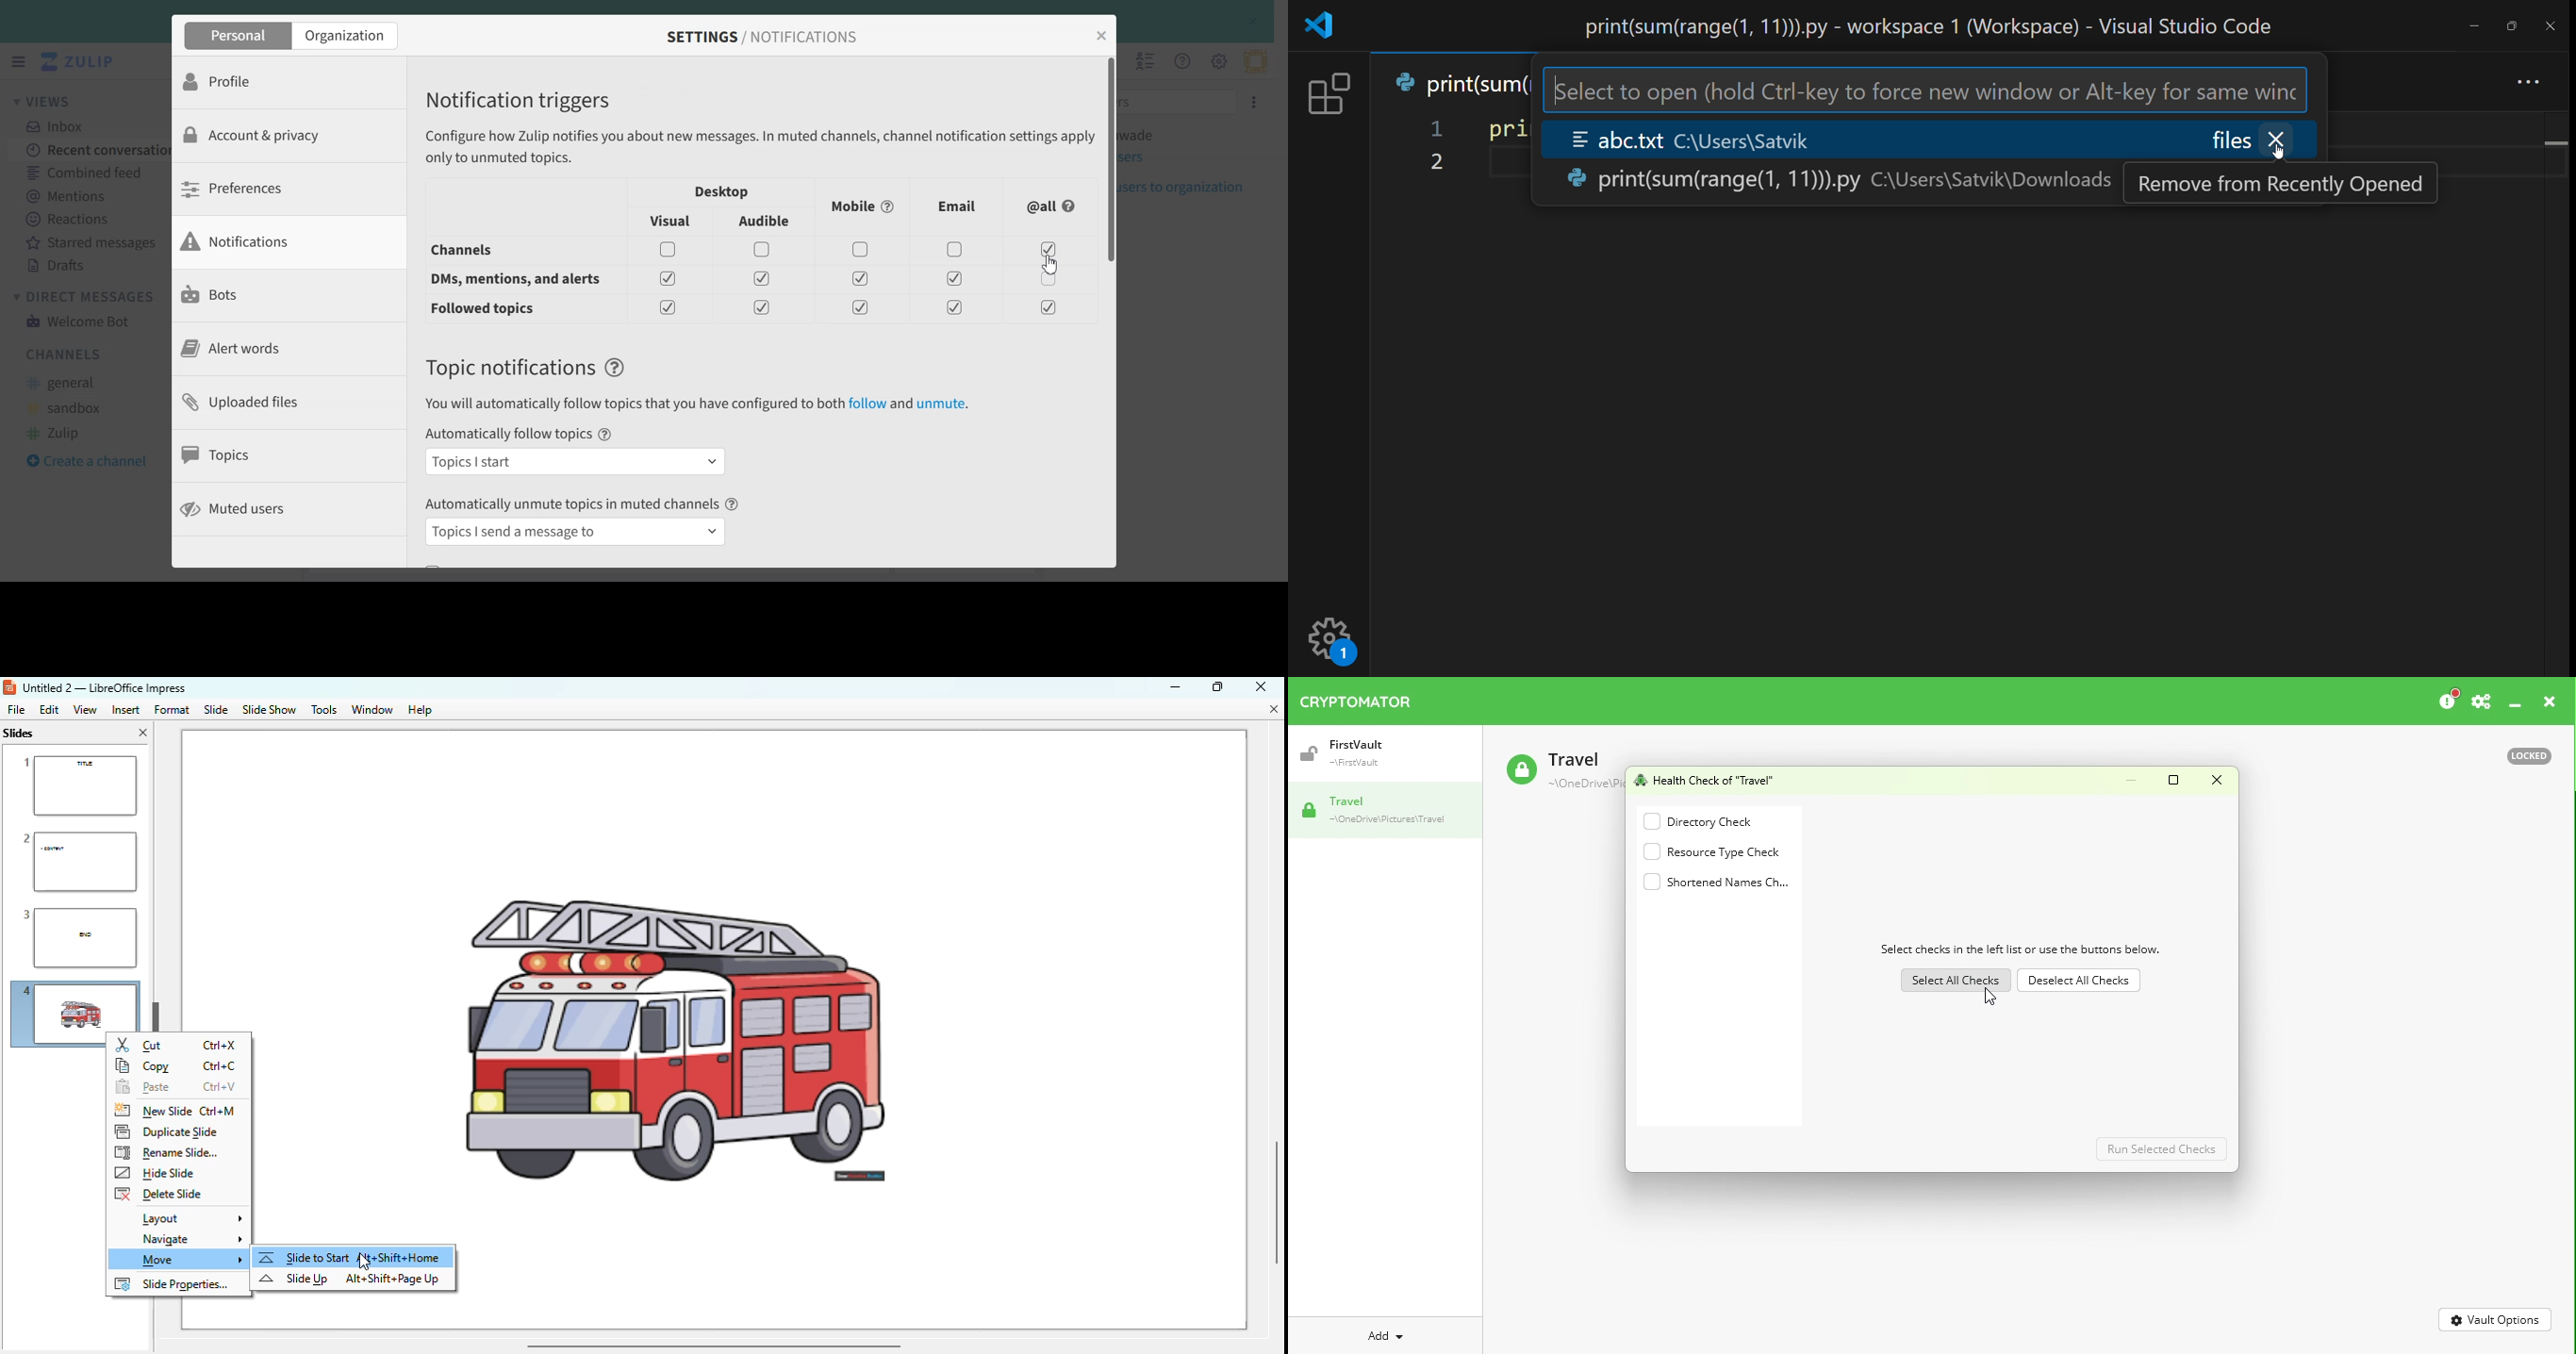 The height and width of the screenshot is (1372, 2576). I want to click on All, so click(1053, 207).